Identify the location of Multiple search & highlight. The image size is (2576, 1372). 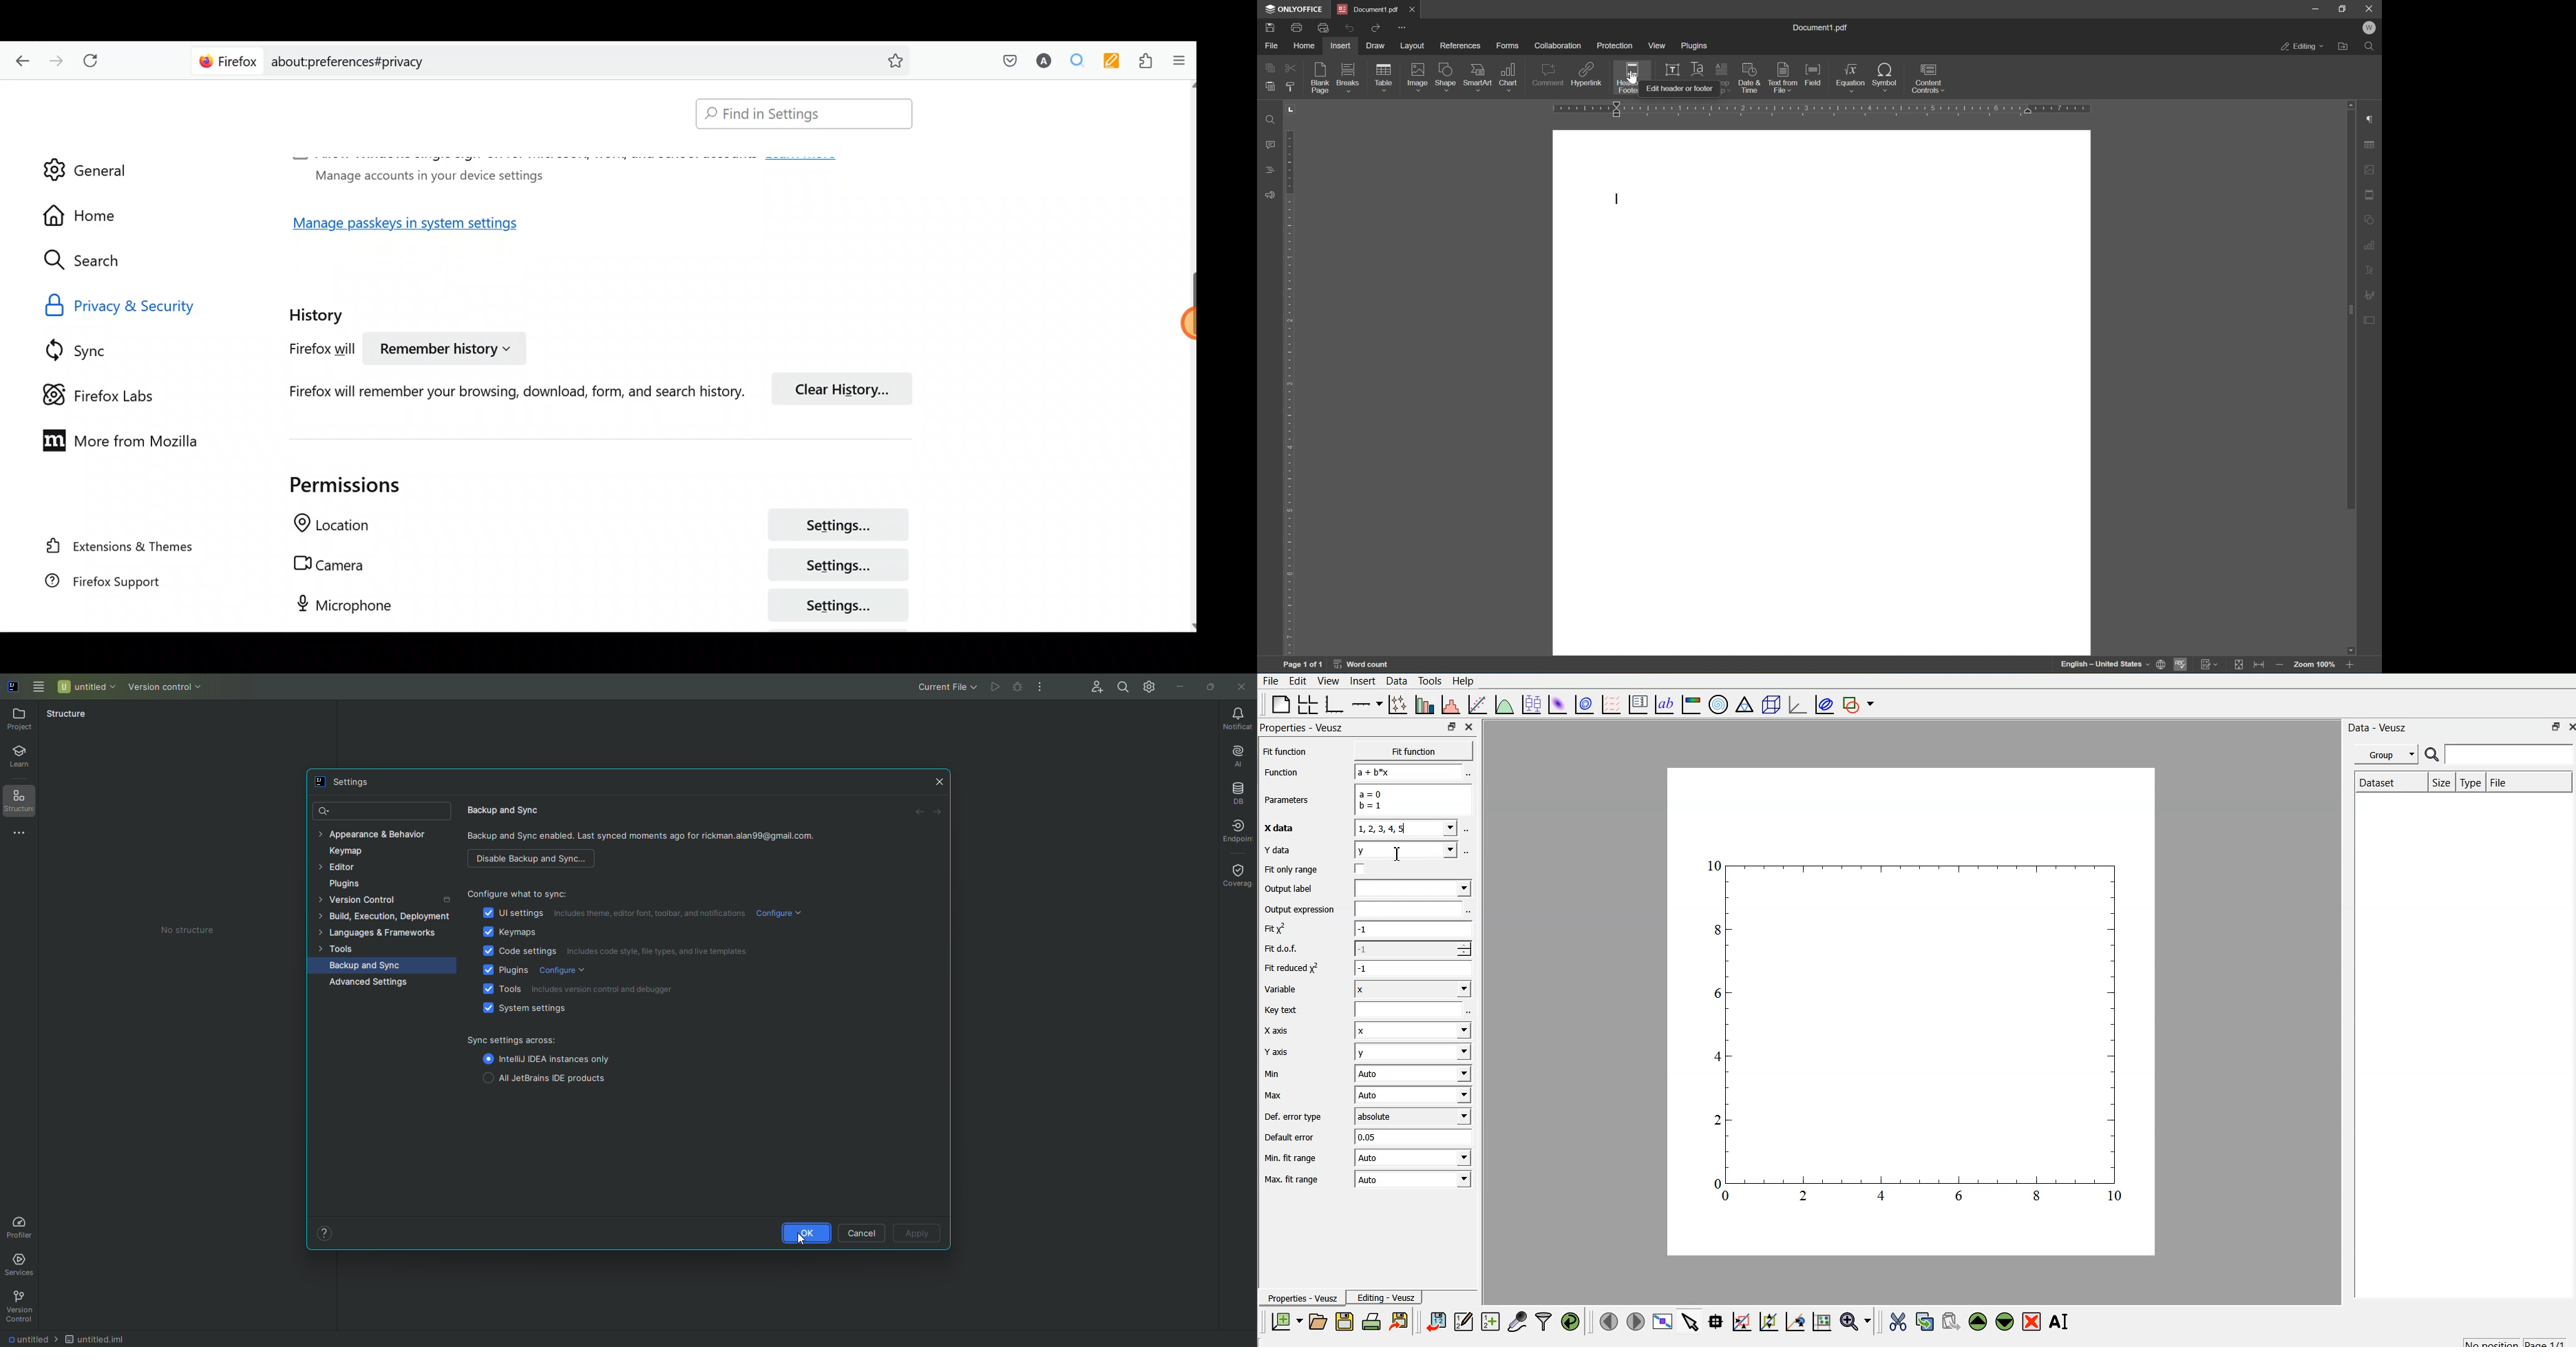
(1073, 62).